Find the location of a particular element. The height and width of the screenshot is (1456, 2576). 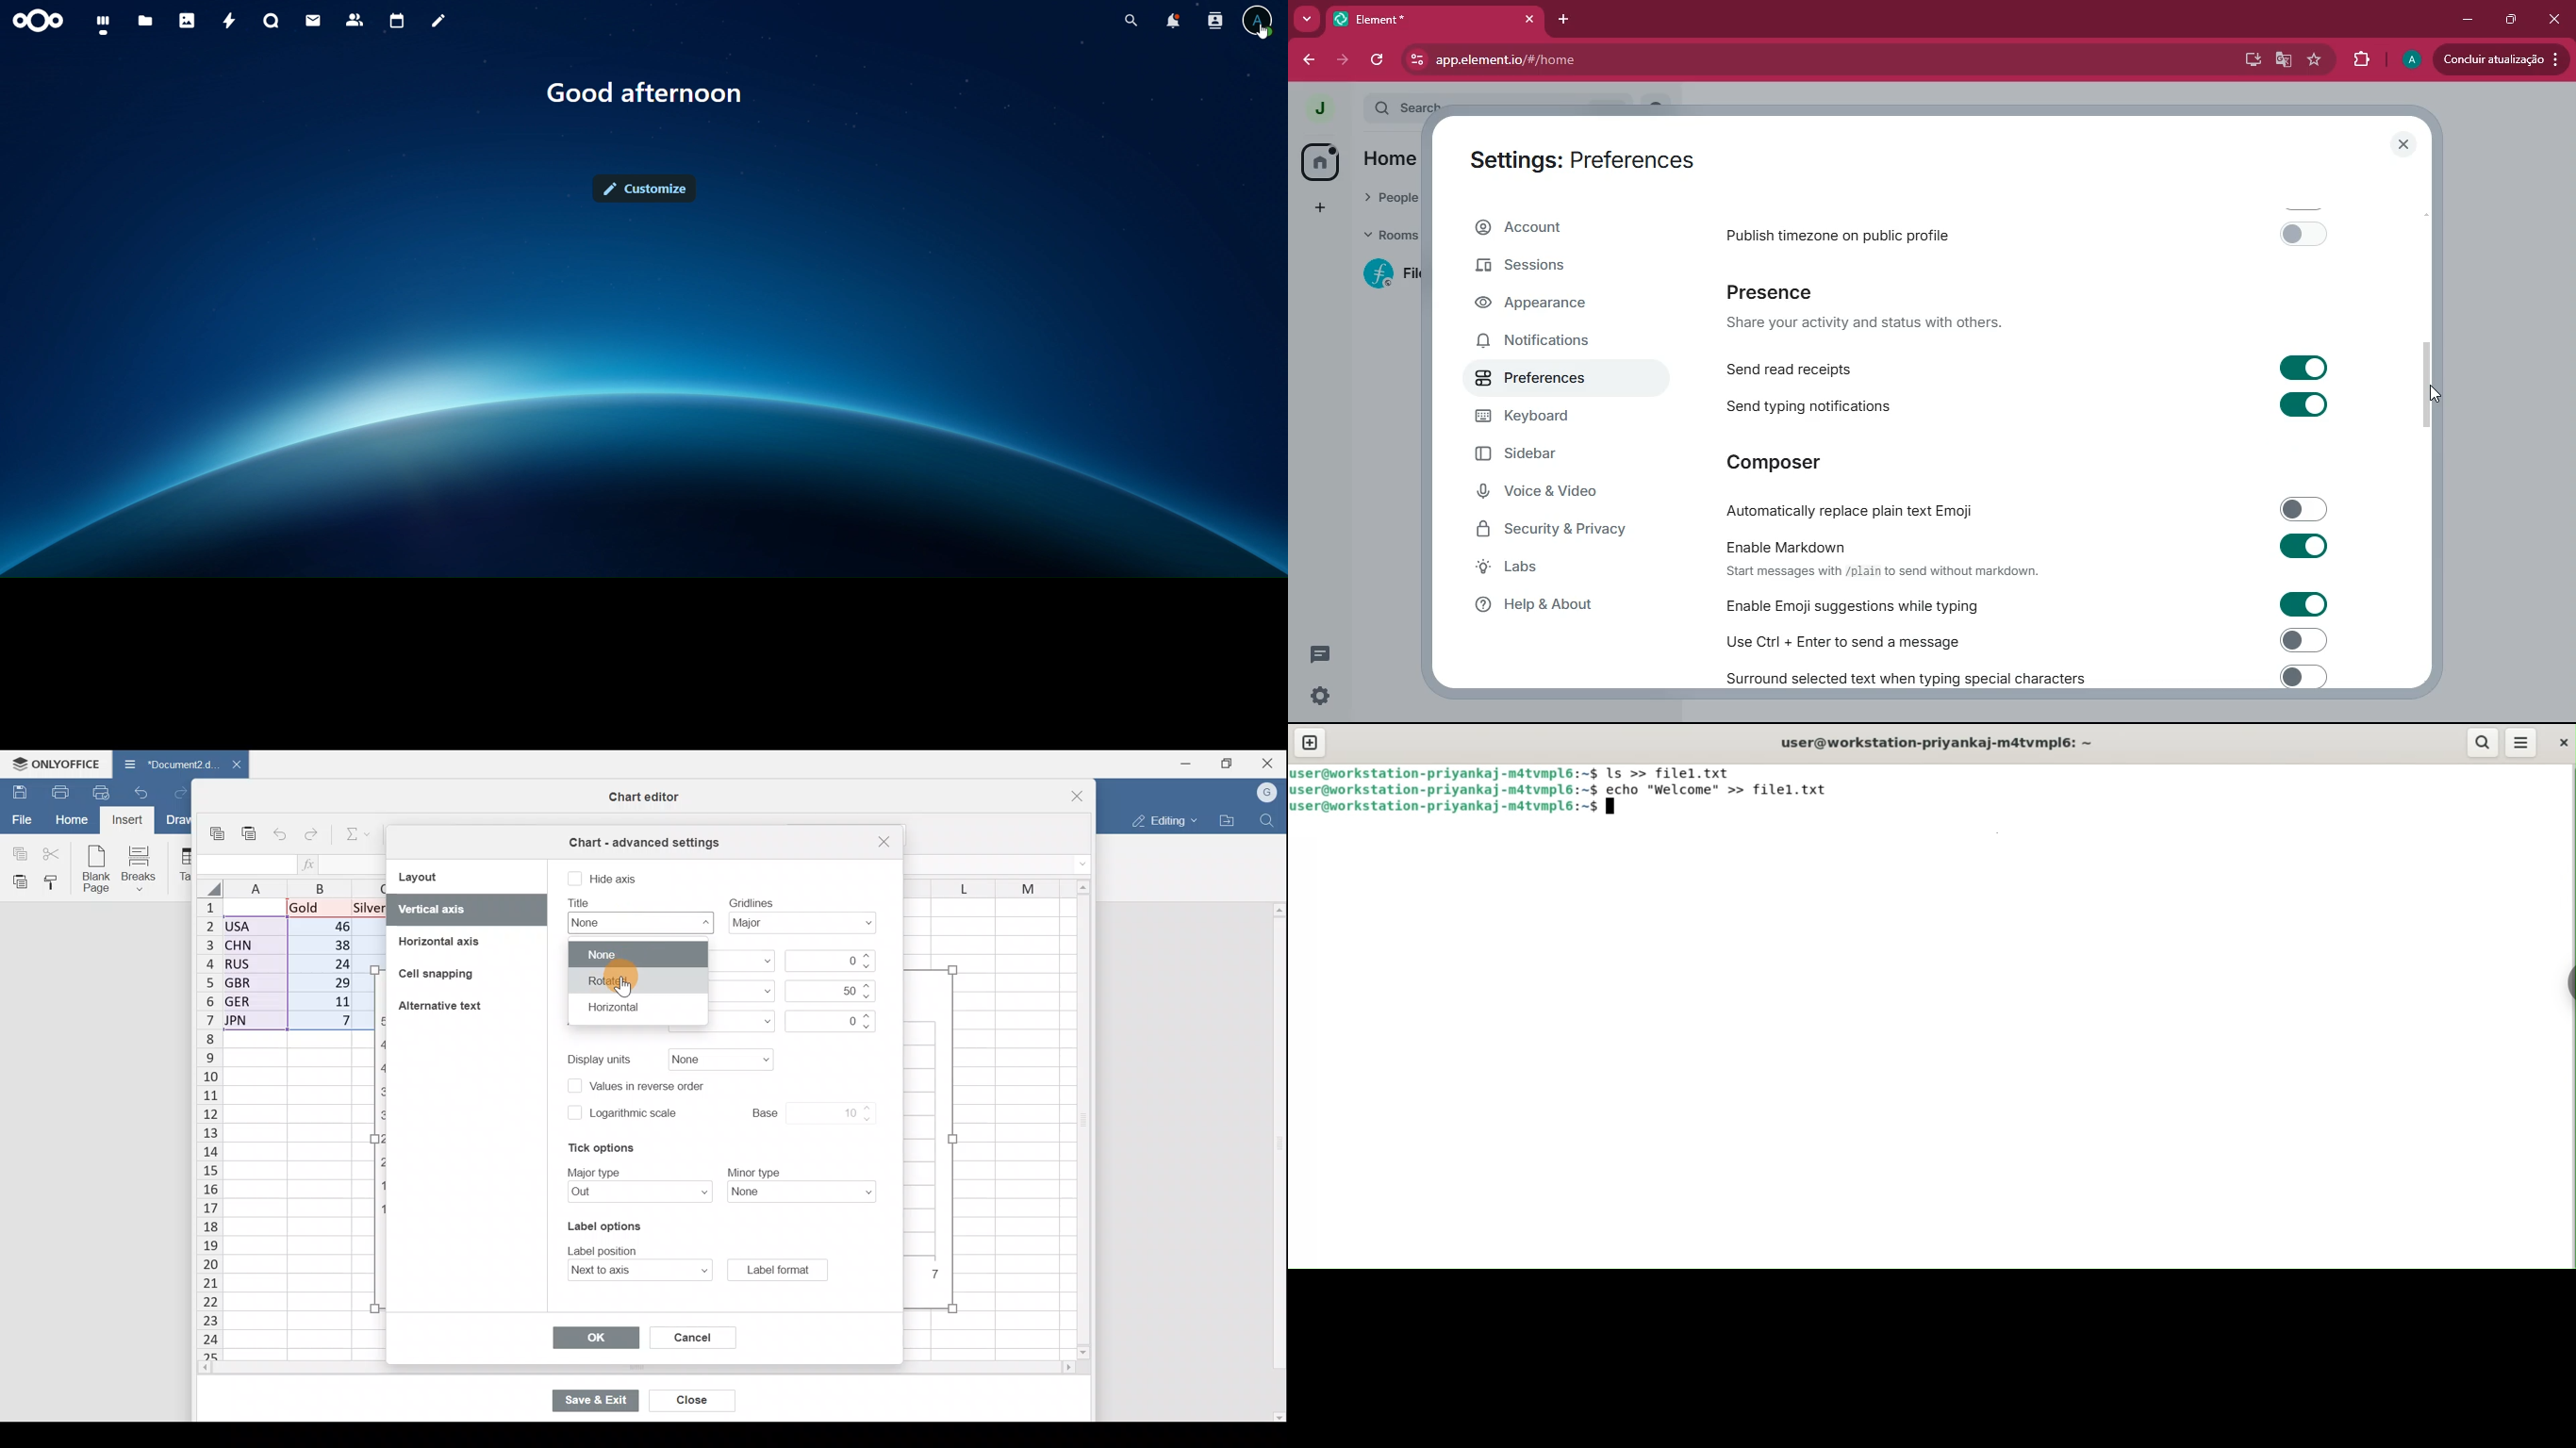

Cell name is located at coordinates (245, 861).